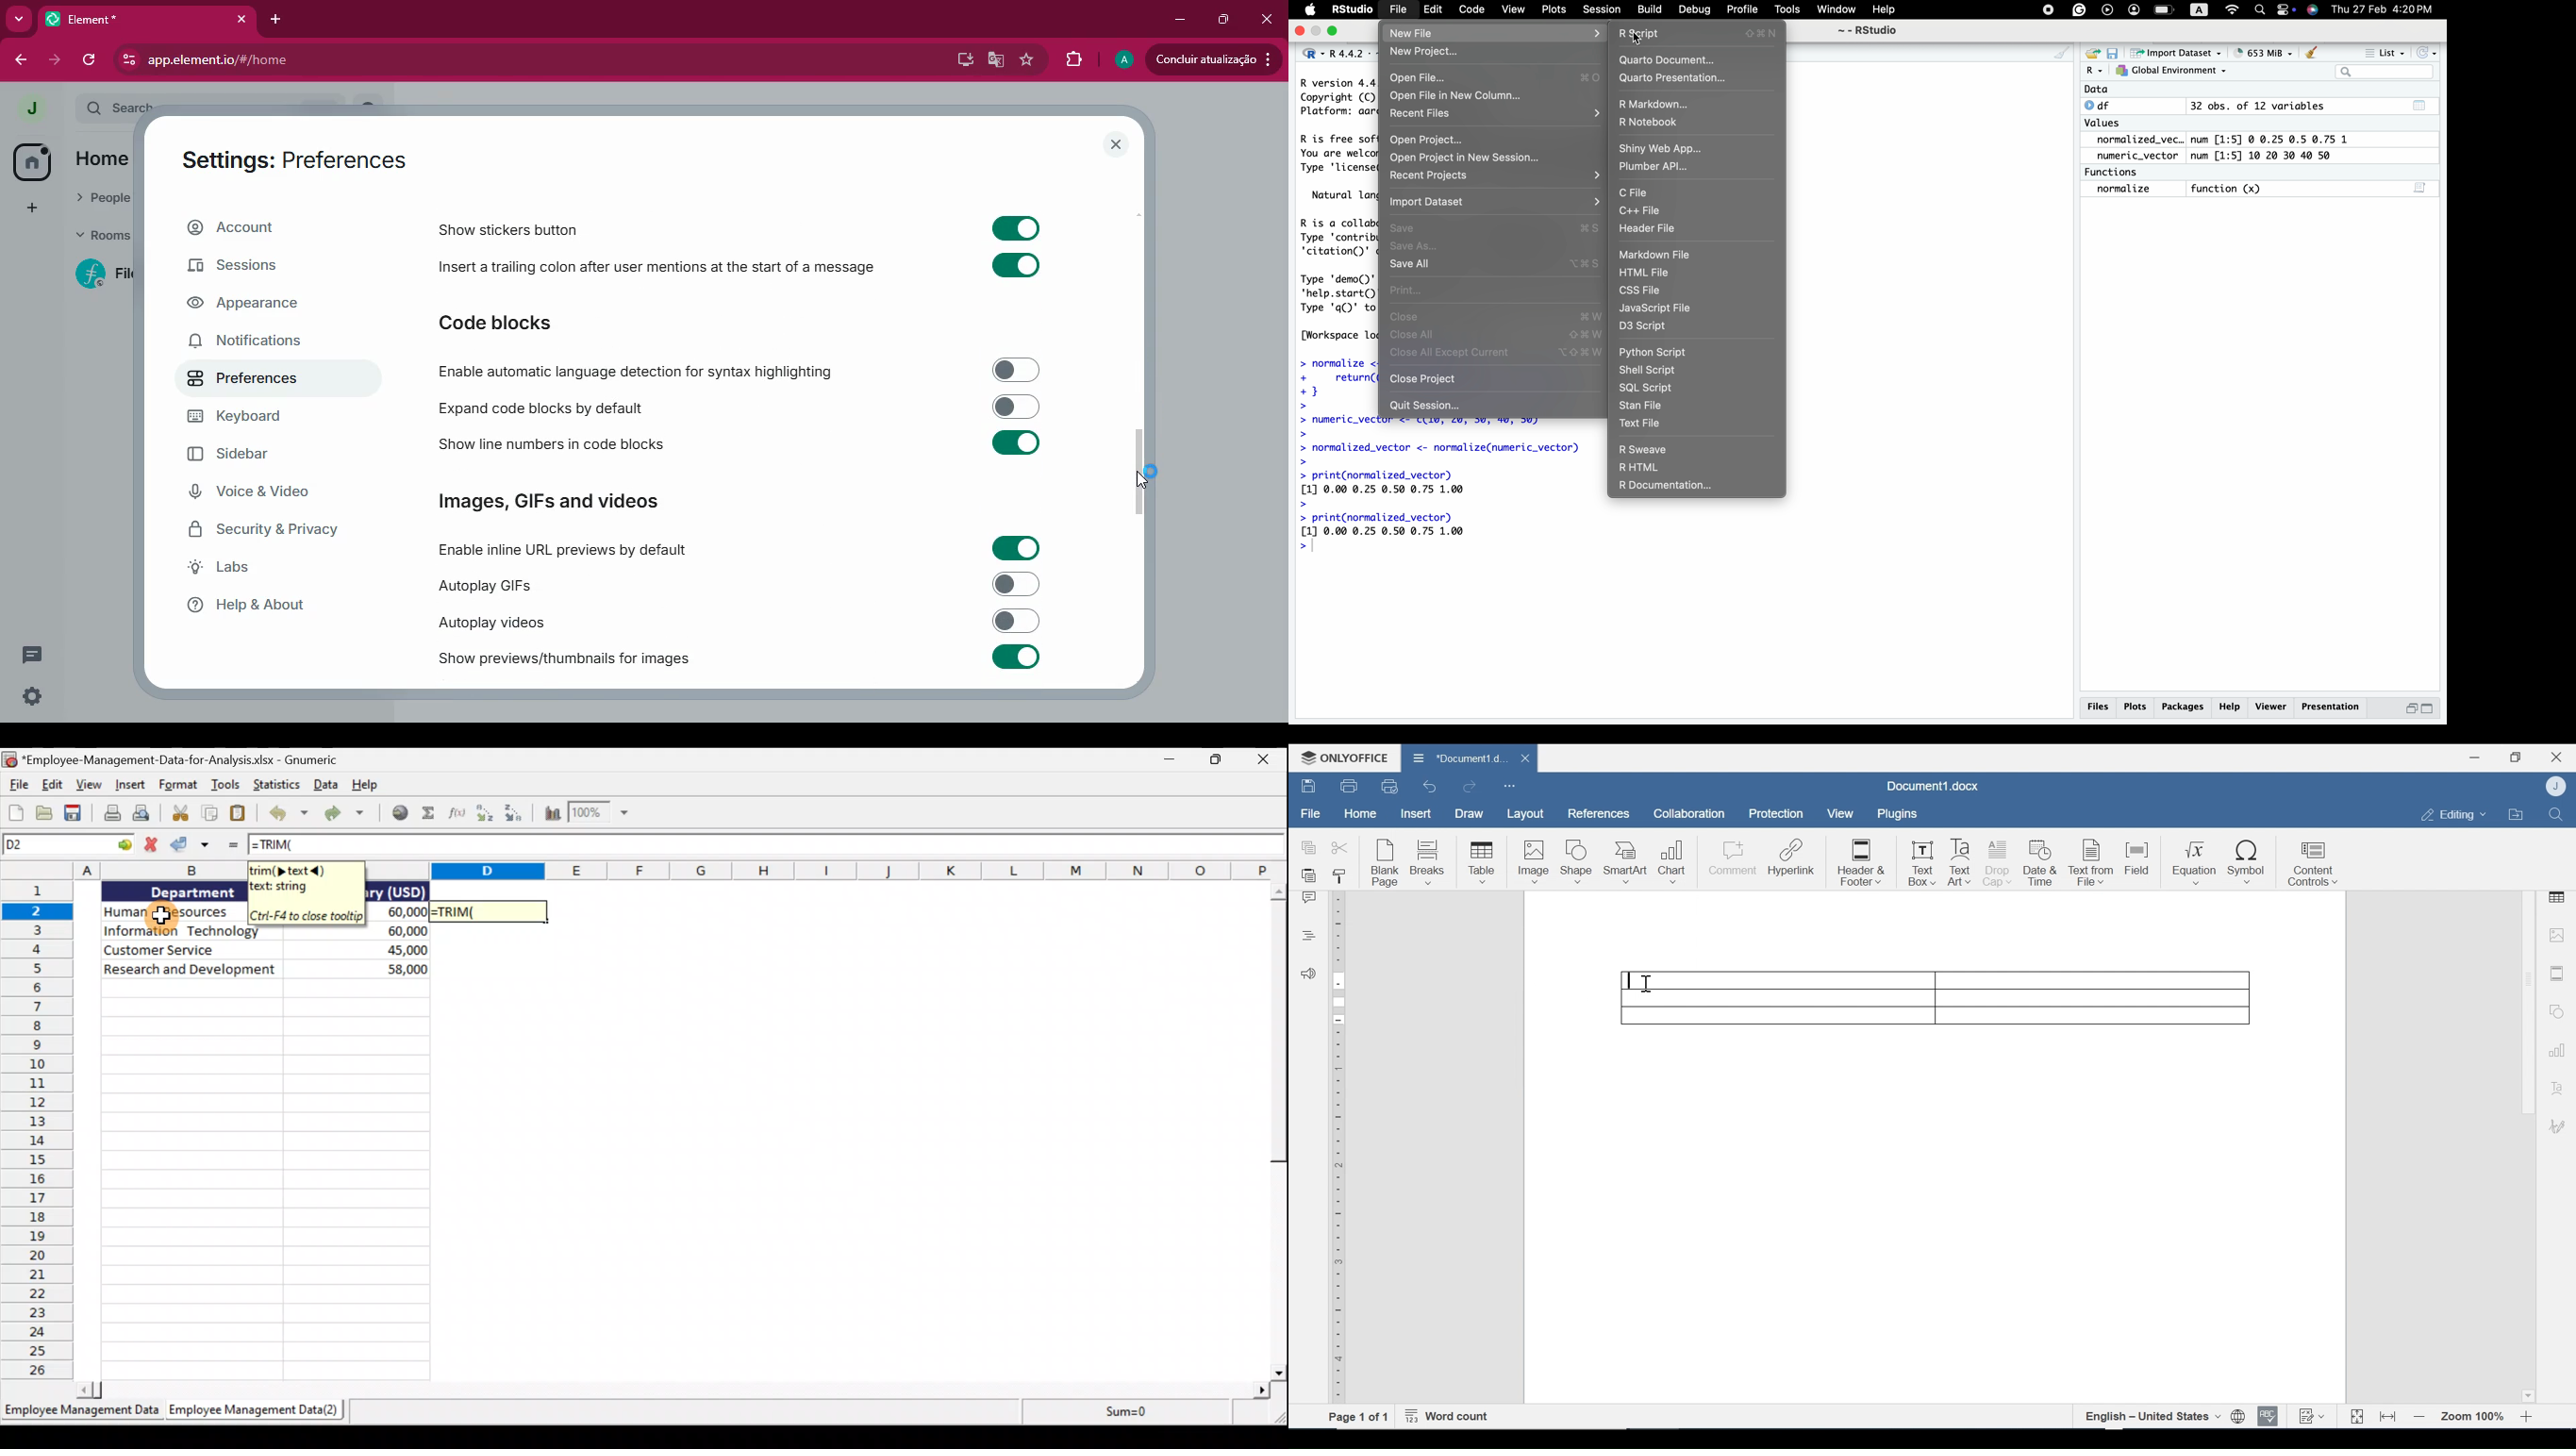 The image size is (2576, 1456). What do you see at coordinates (2272, 705) in the screenshot?
I see `Viewer` at bounding box center [2272, 705].